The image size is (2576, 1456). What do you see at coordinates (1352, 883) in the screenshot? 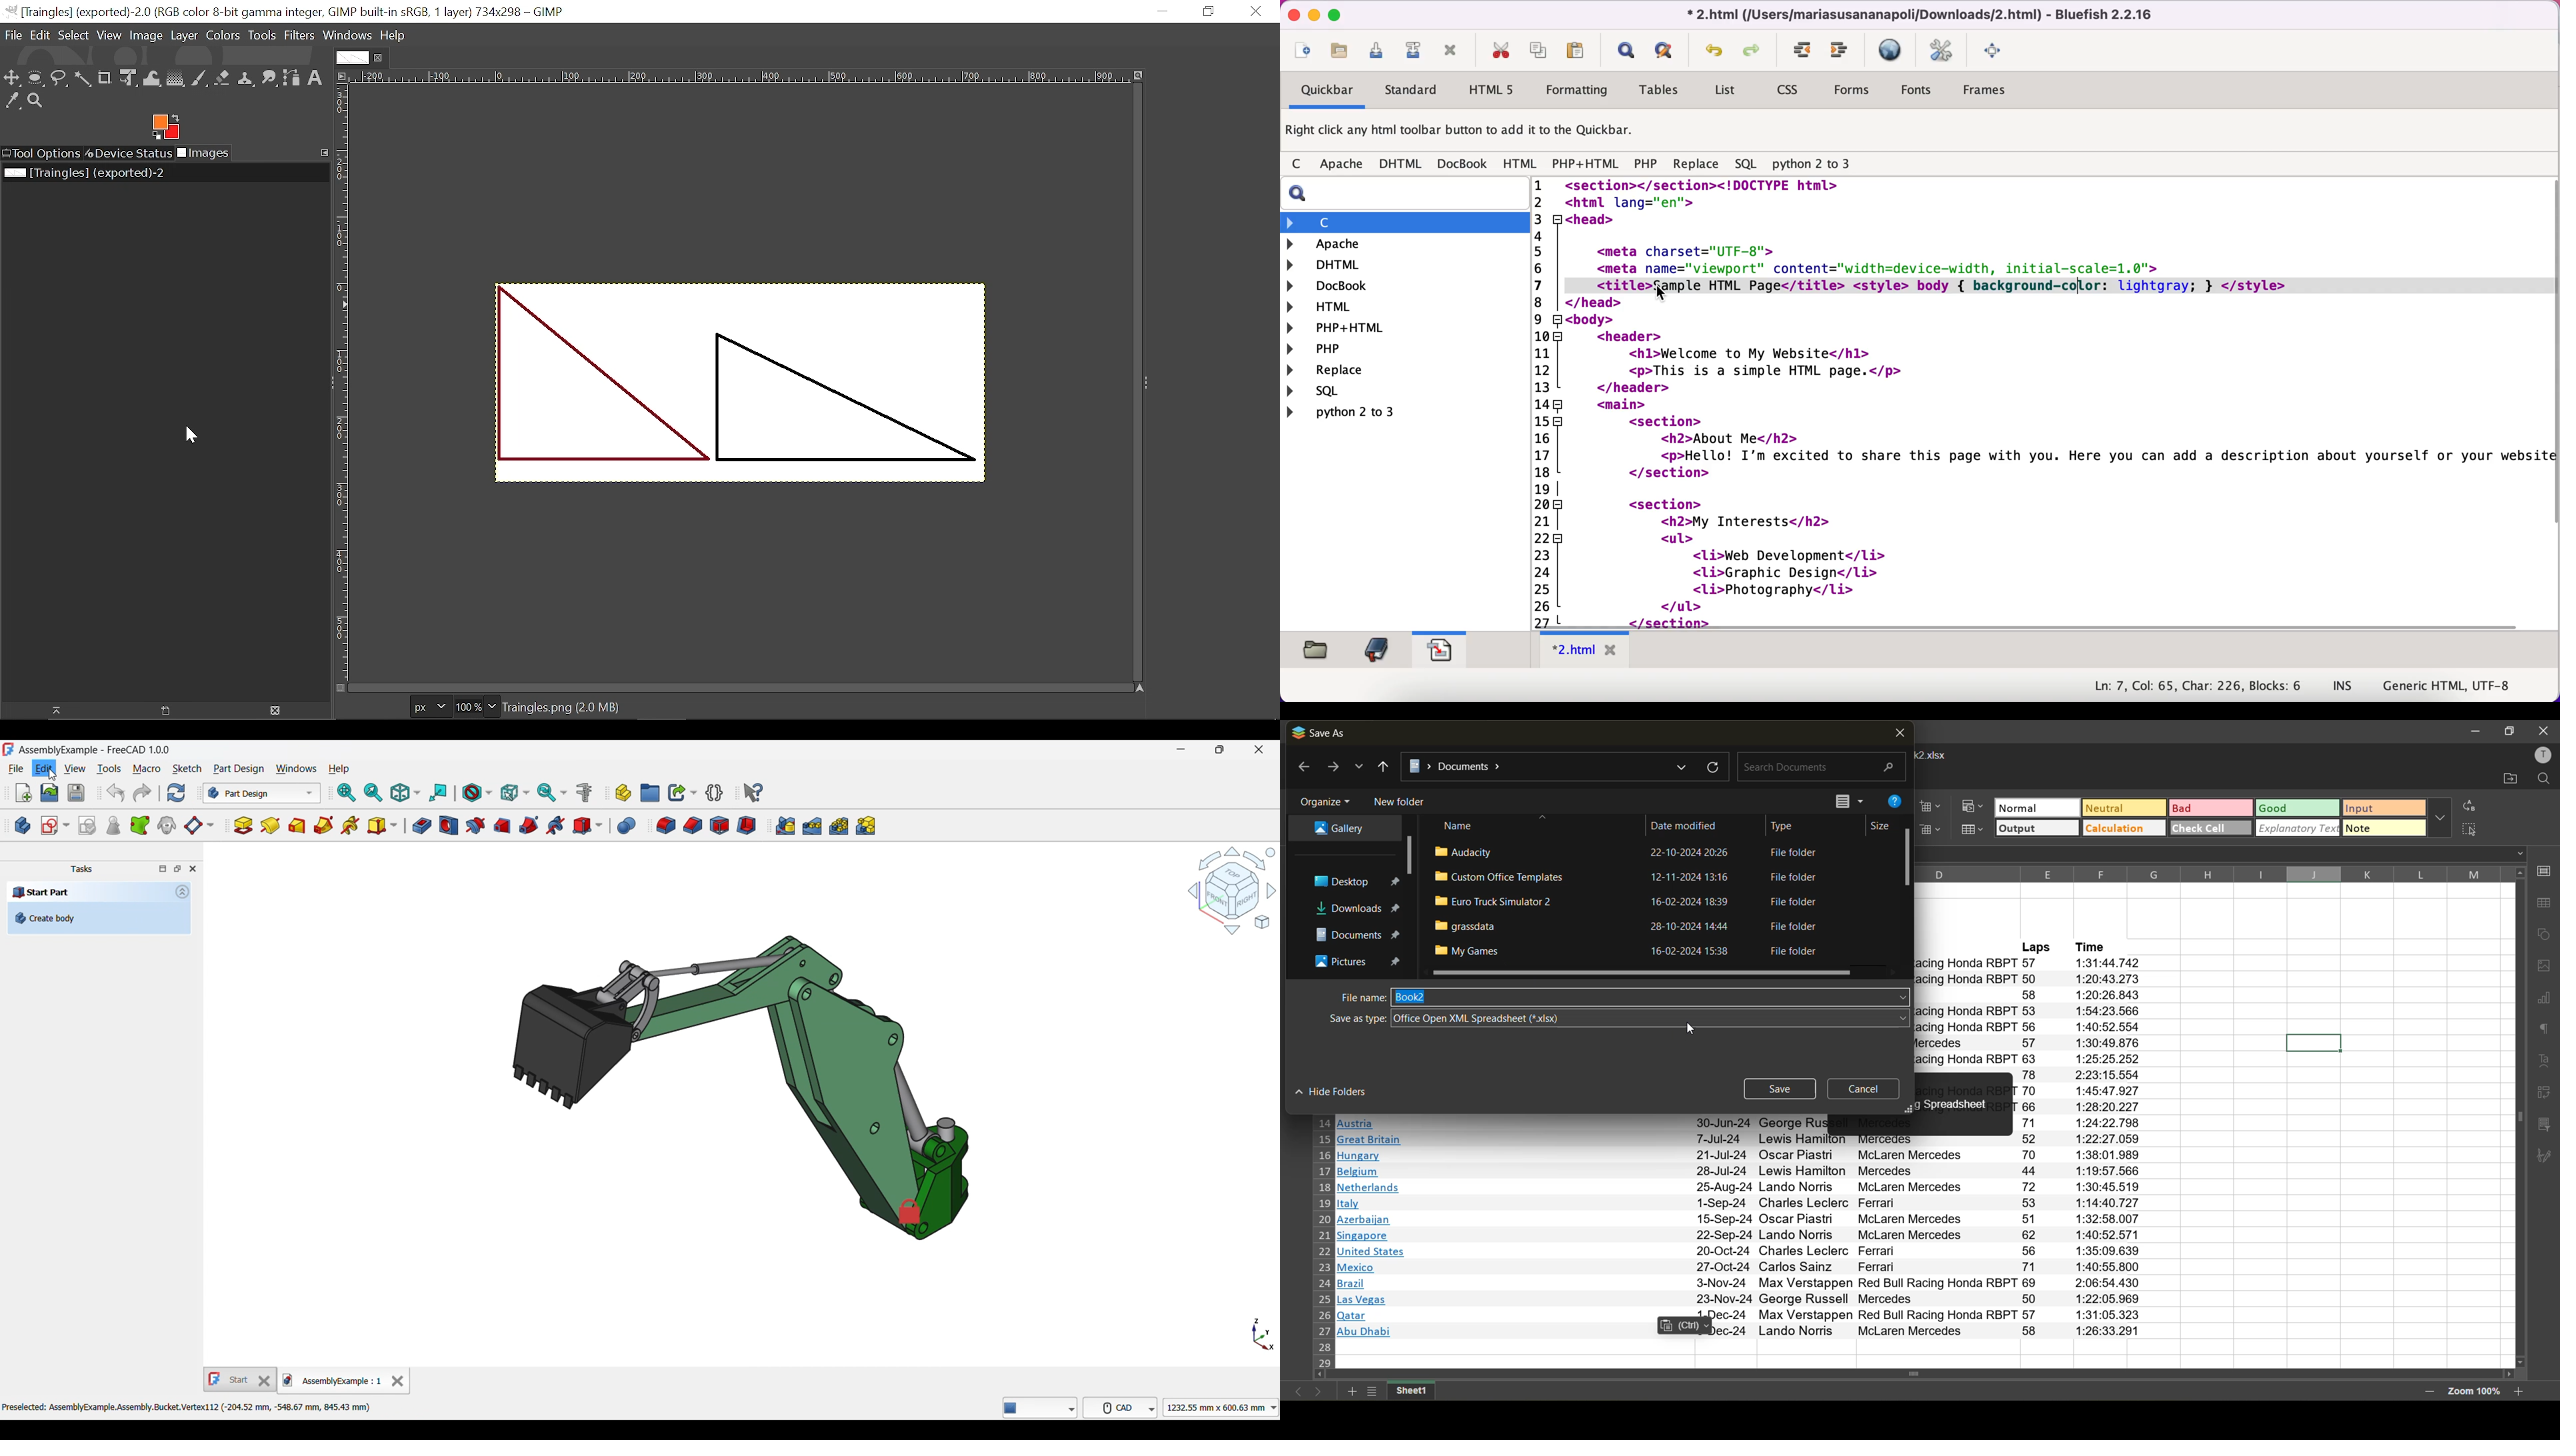
I see `folder` at bounding box center [1352, 883].